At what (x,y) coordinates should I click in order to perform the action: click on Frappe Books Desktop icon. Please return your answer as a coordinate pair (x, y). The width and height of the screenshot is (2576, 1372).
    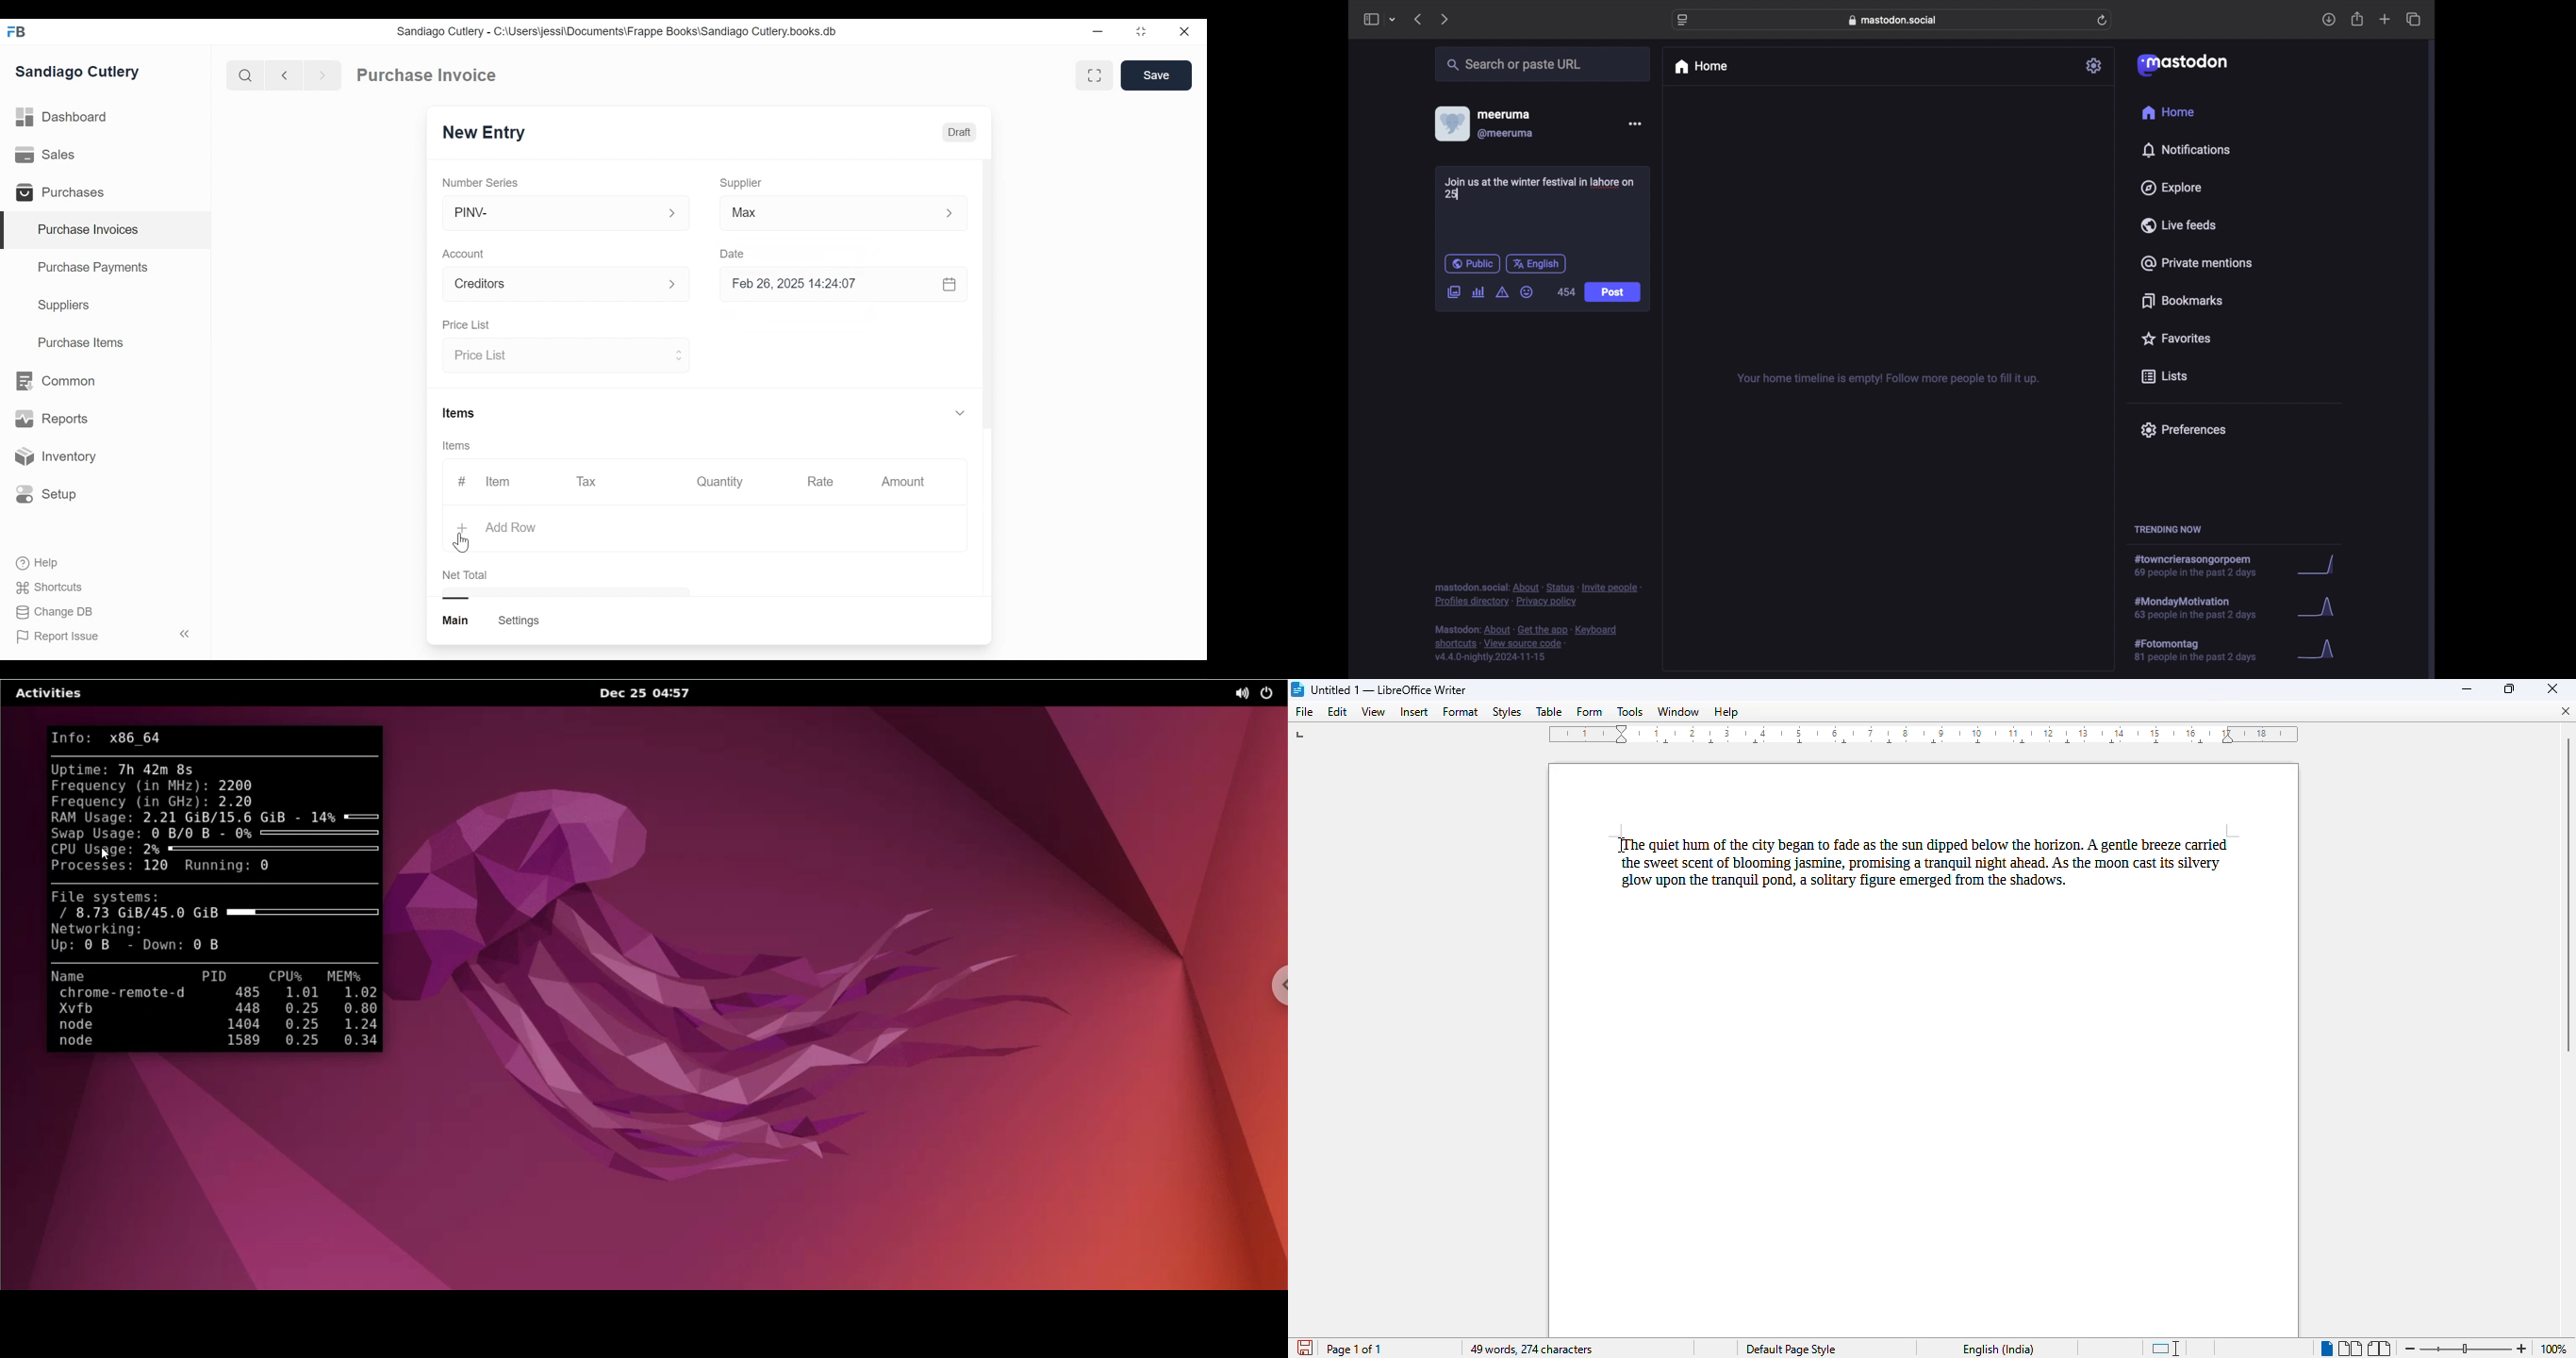
    Looking at the image, I should click on (21, 33).